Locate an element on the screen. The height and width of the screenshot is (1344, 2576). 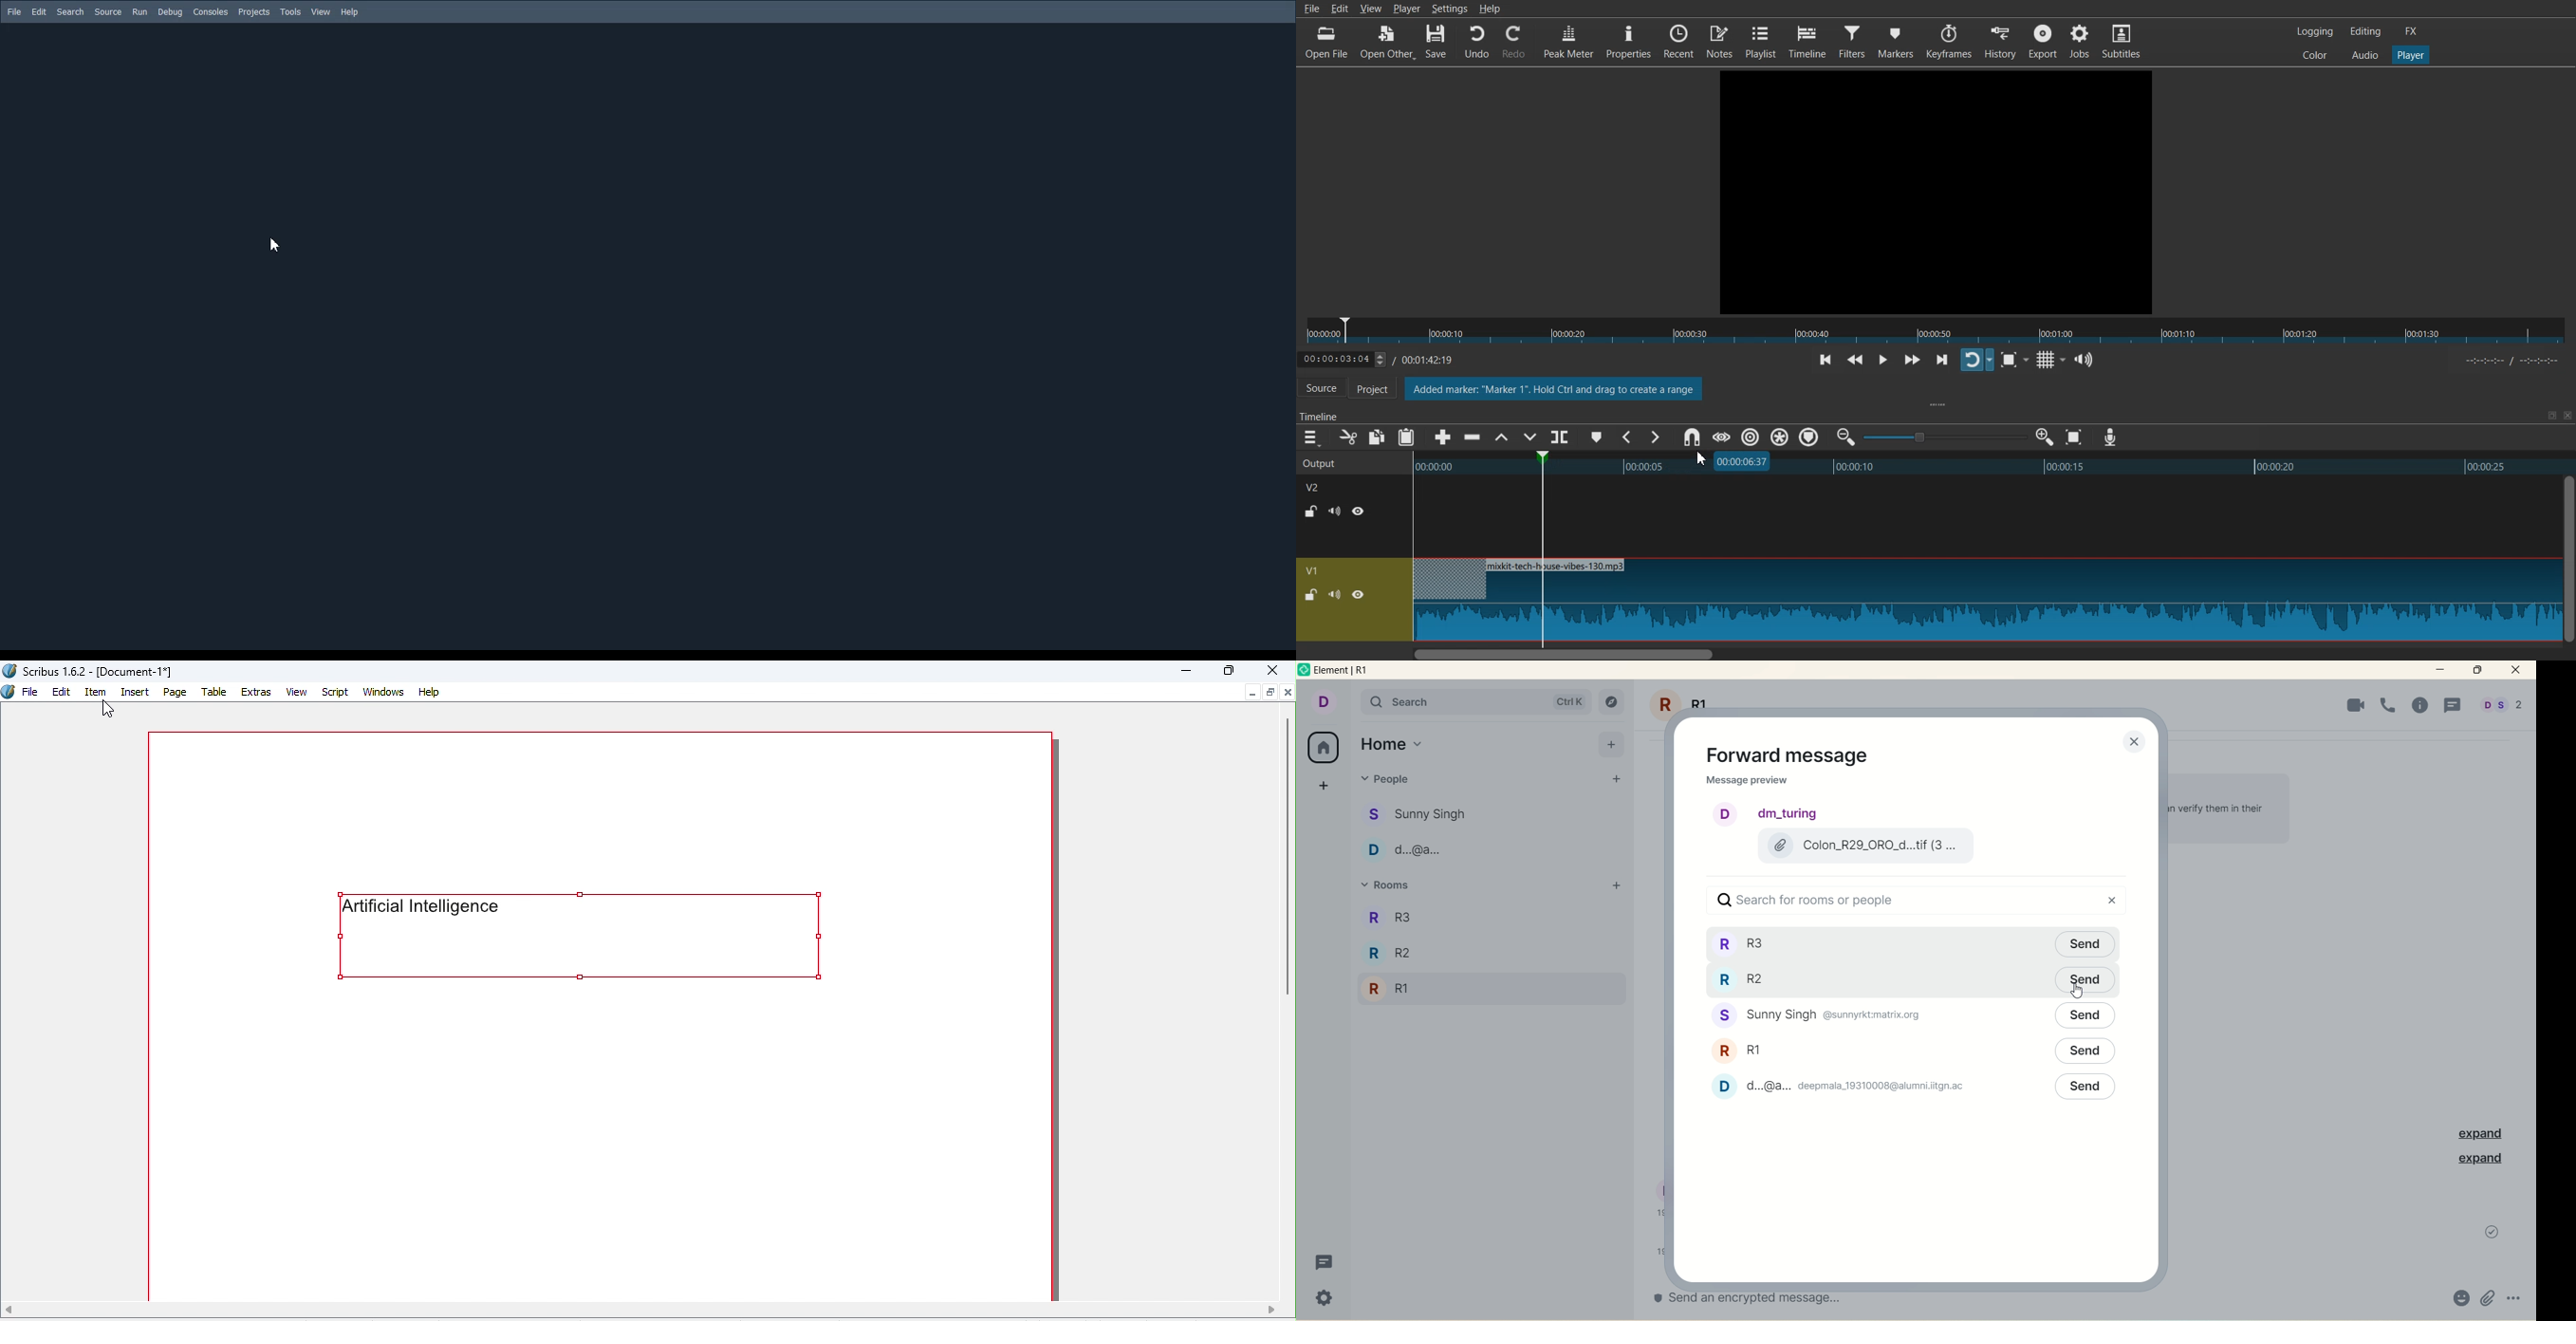
Editing is located at coordinates (2366, 31).